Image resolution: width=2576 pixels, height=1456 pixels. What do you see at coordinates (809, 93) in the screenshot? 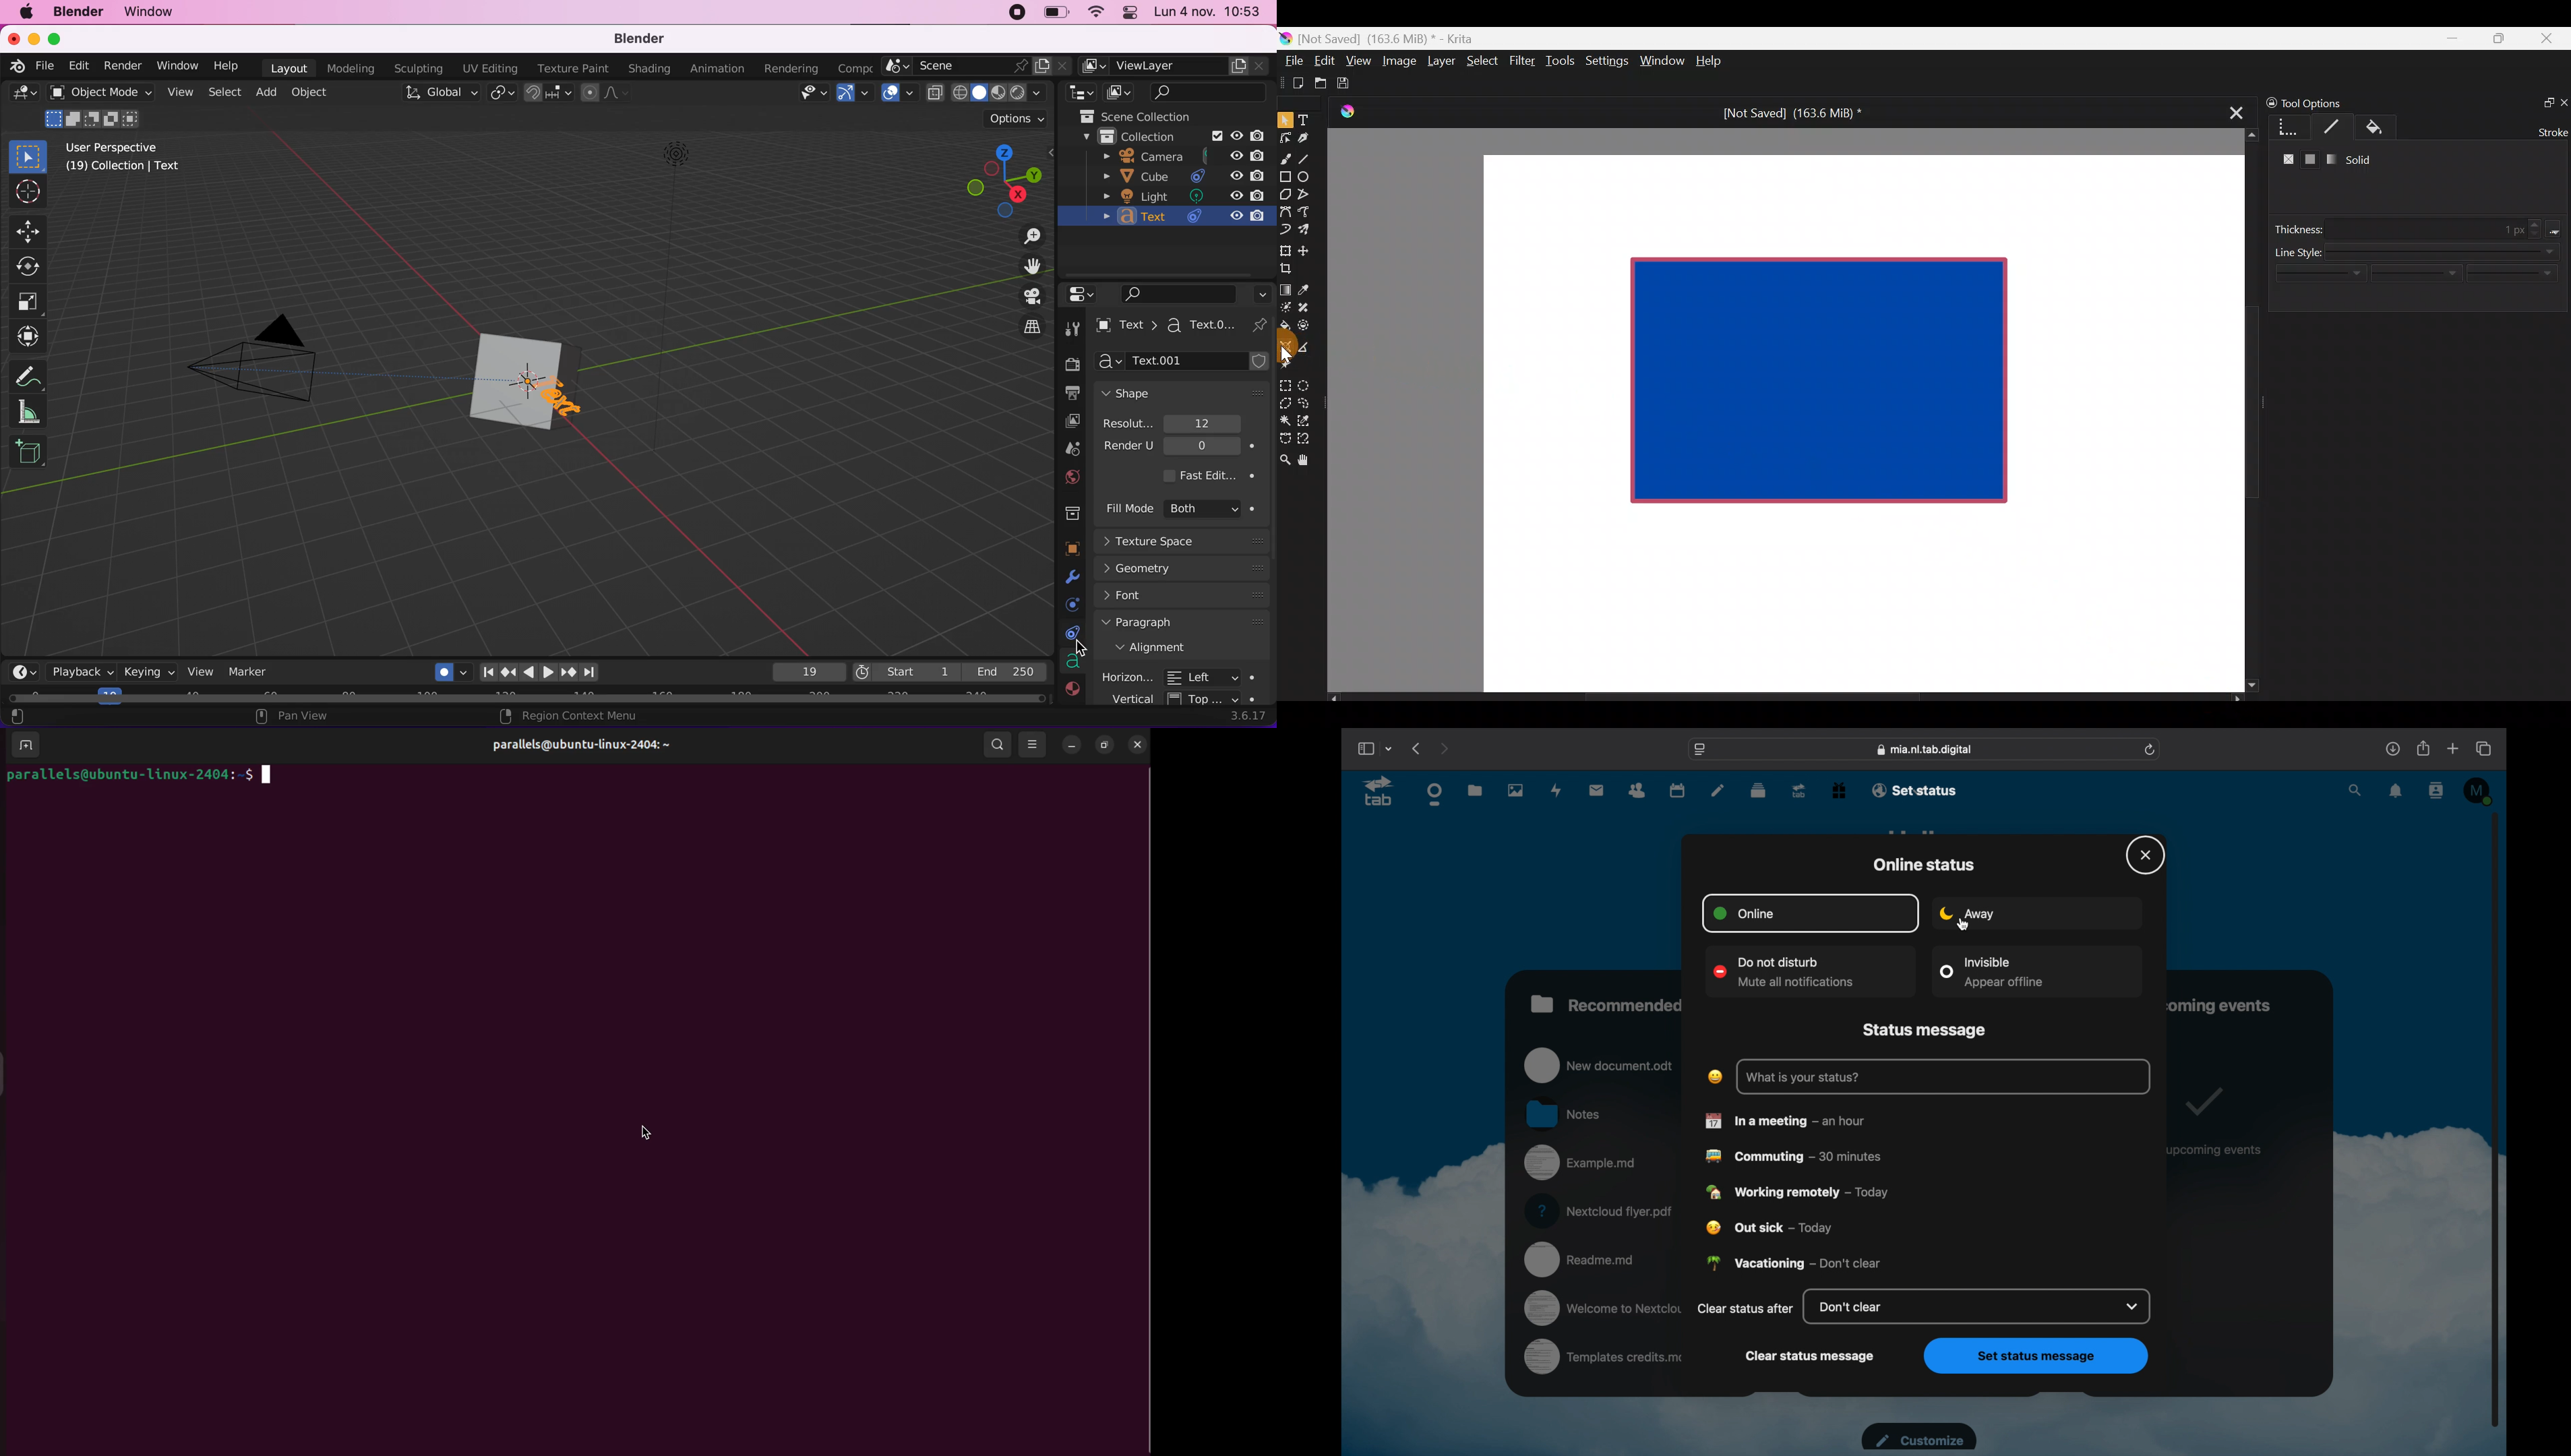
I see `view object types` at bounding box center [809, 93].